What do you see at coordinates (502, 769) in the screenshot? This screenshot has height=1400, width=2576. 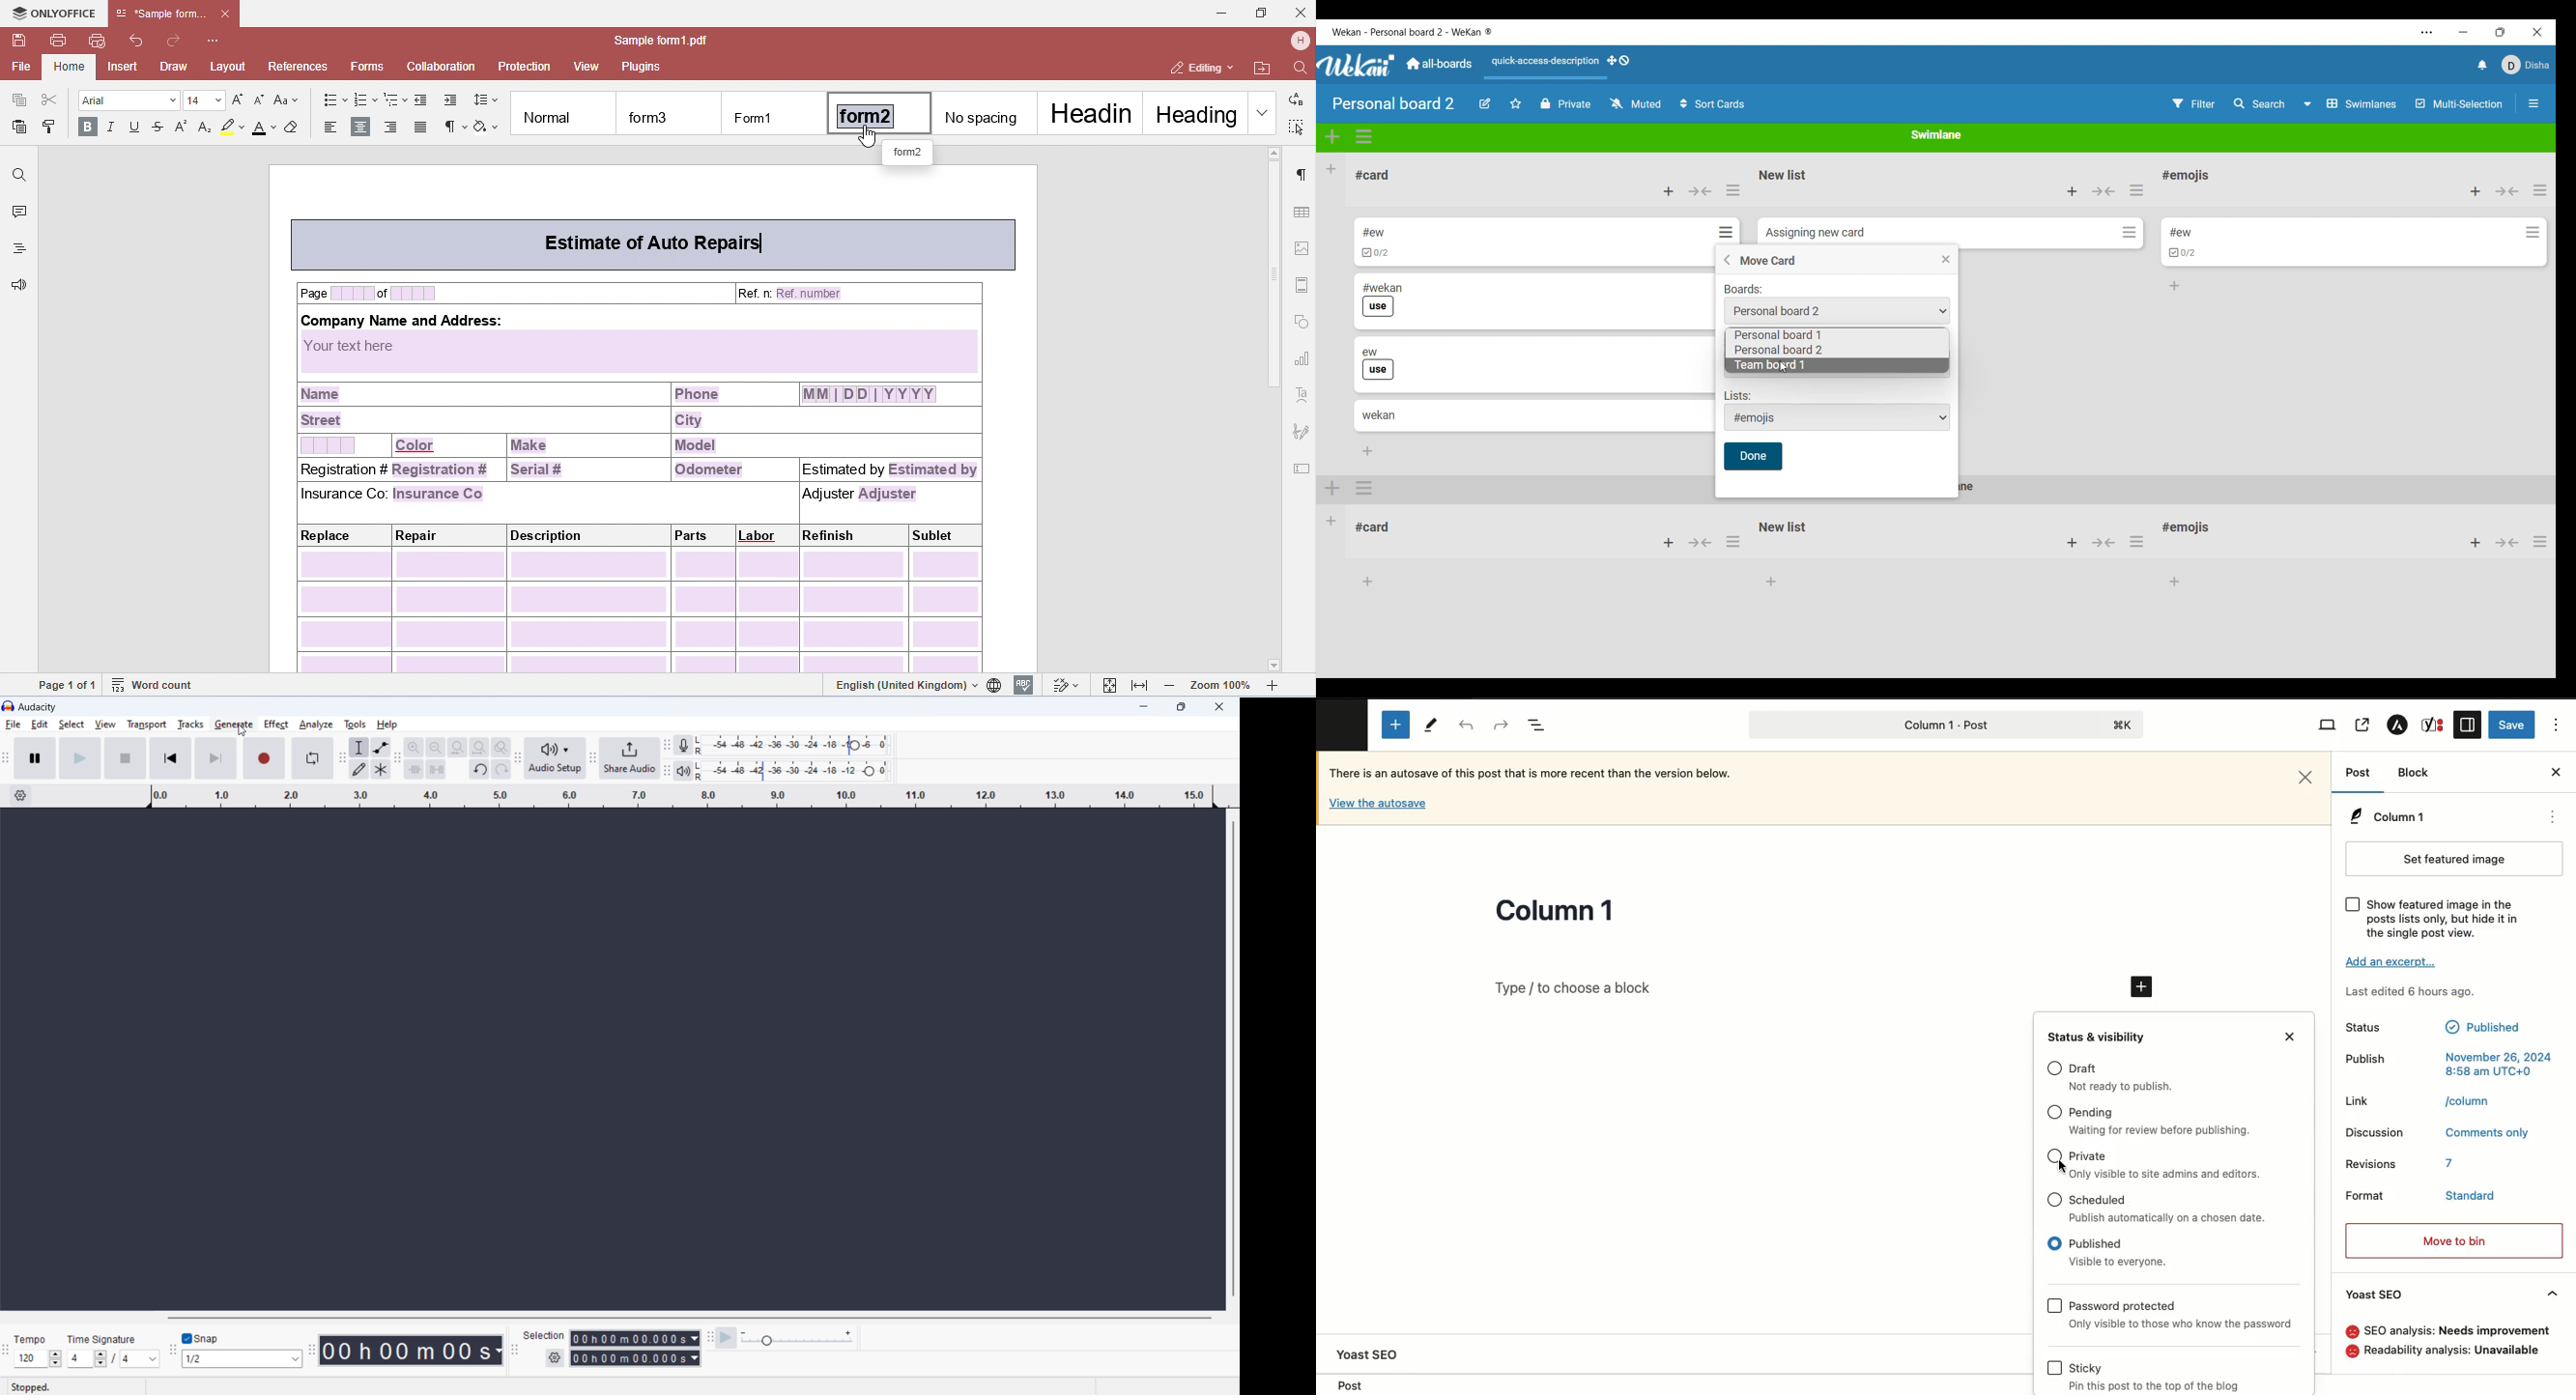 I see `redo` at bounding box center [502, 769].